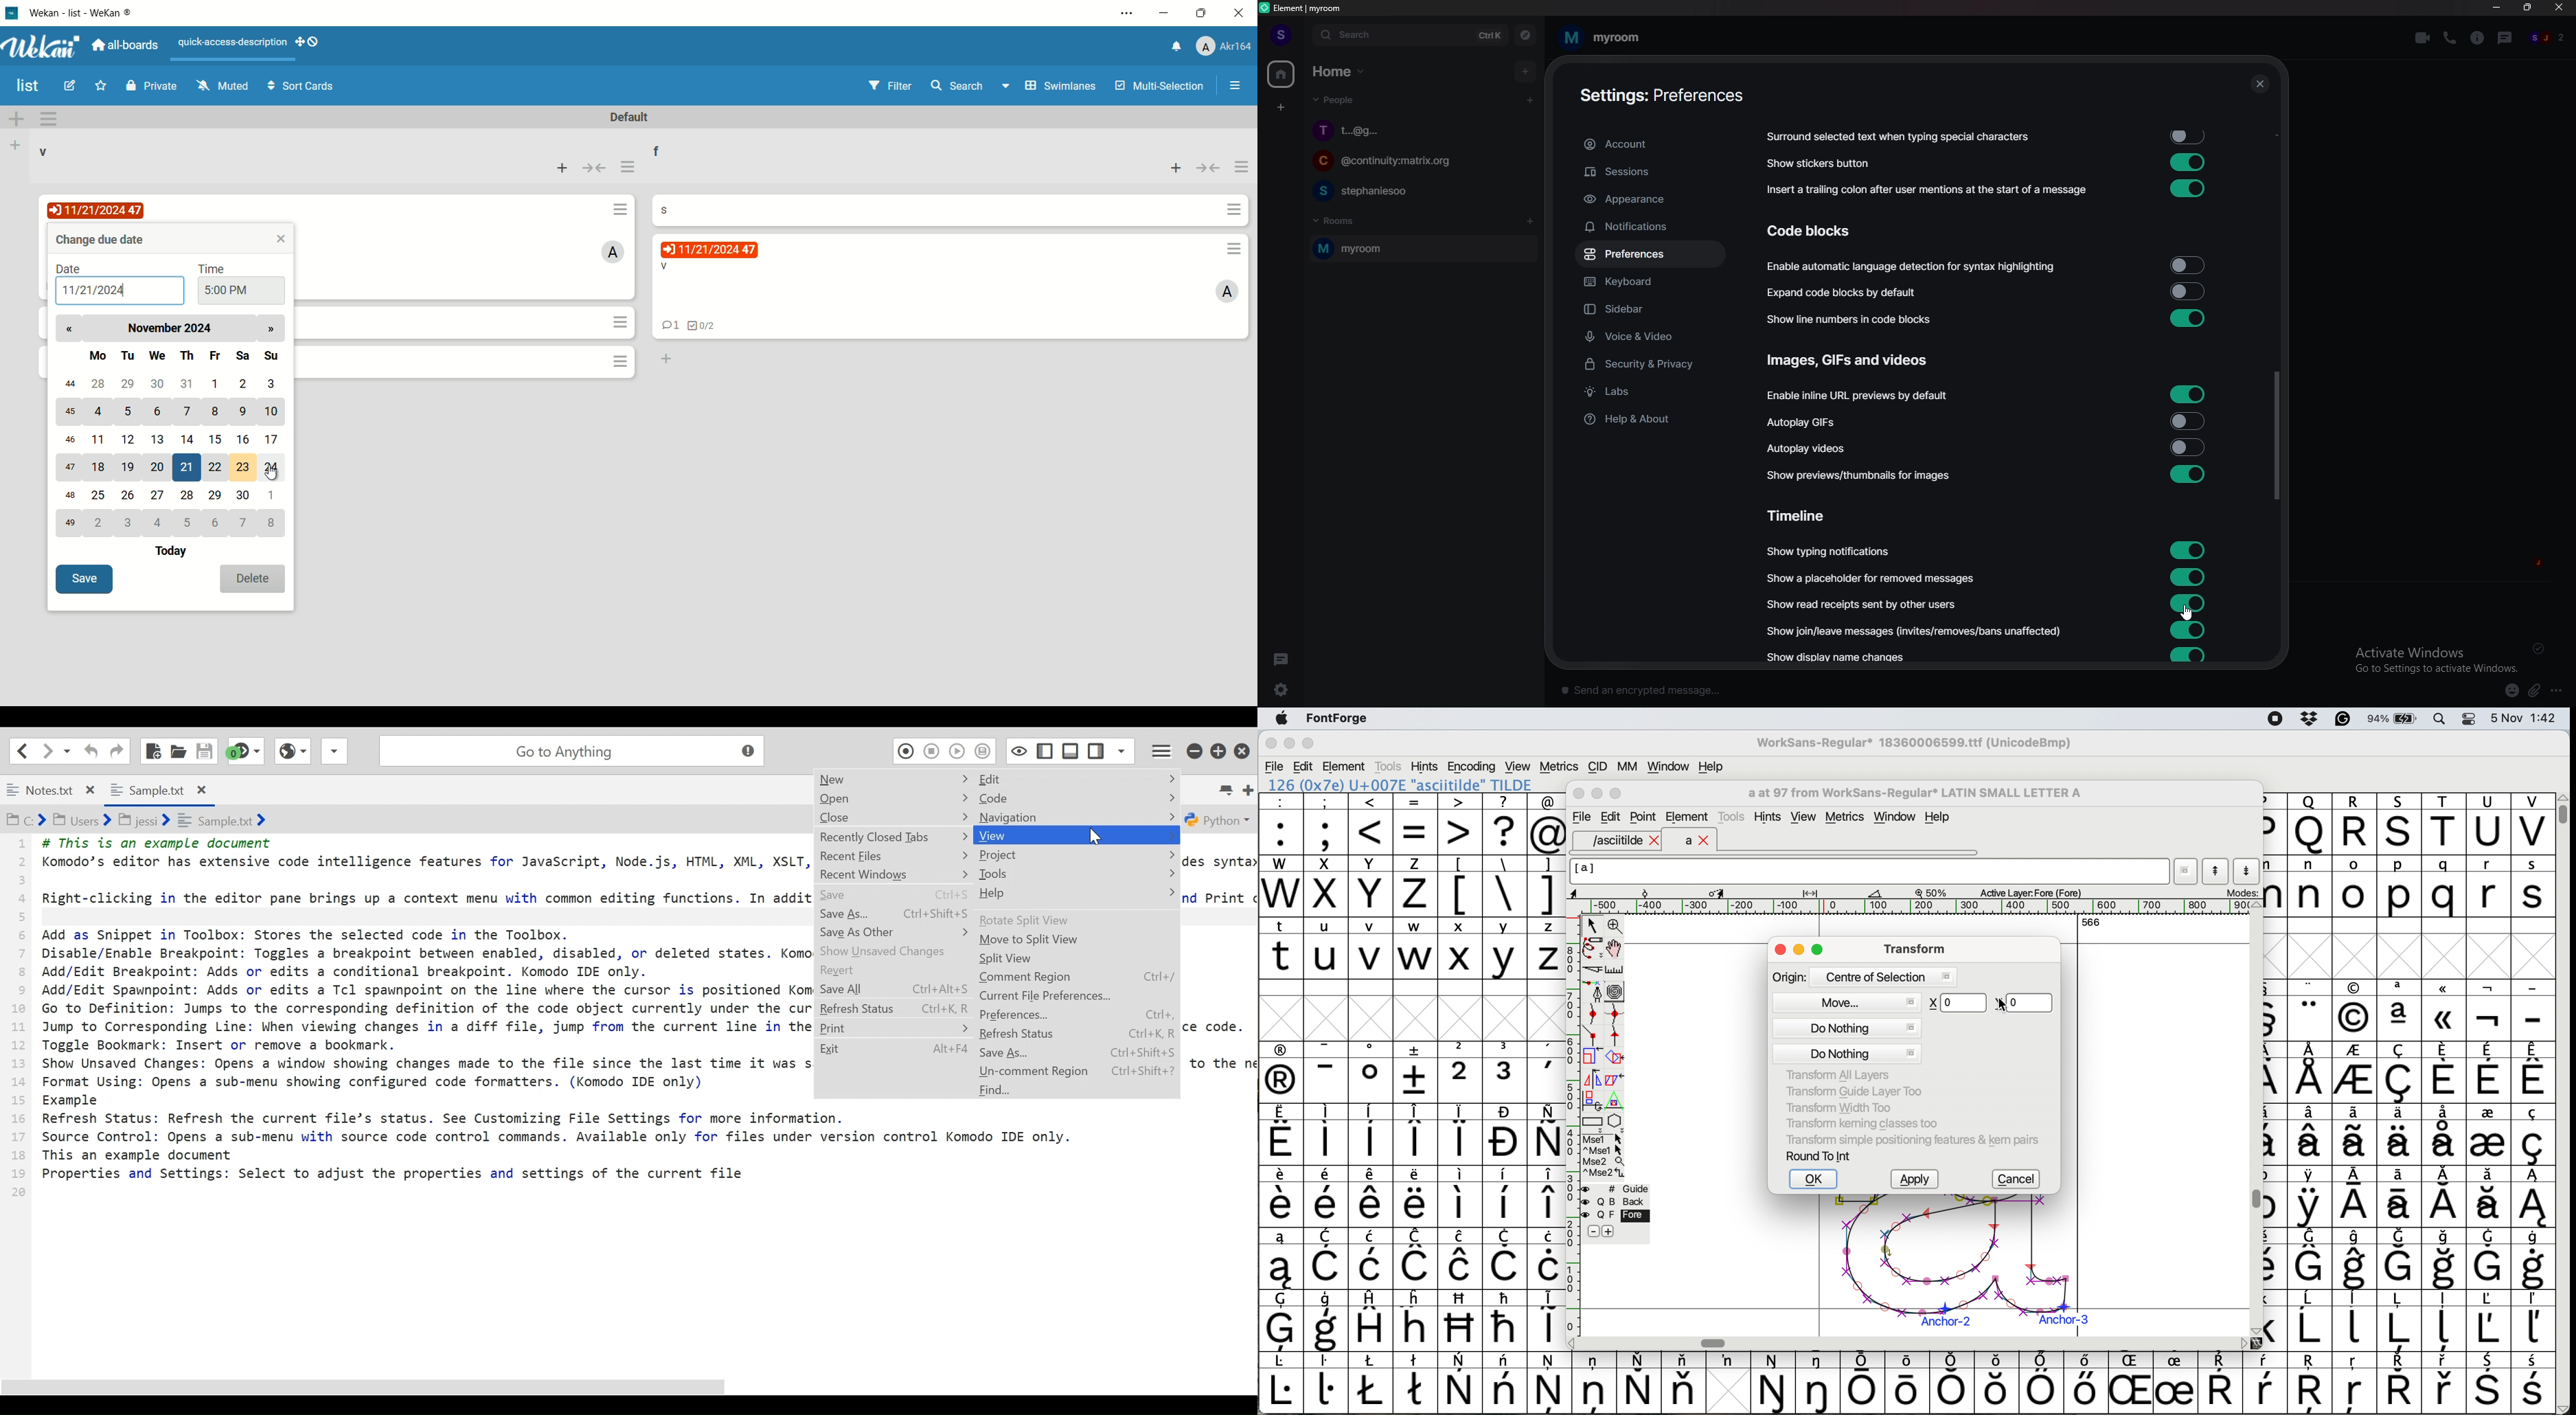 This screenshot has height=1428, width=2576. Describe the element at coordinates (1618, 1014) in the screenshot. I see `add a curve point vertically or horizontally` at that location.